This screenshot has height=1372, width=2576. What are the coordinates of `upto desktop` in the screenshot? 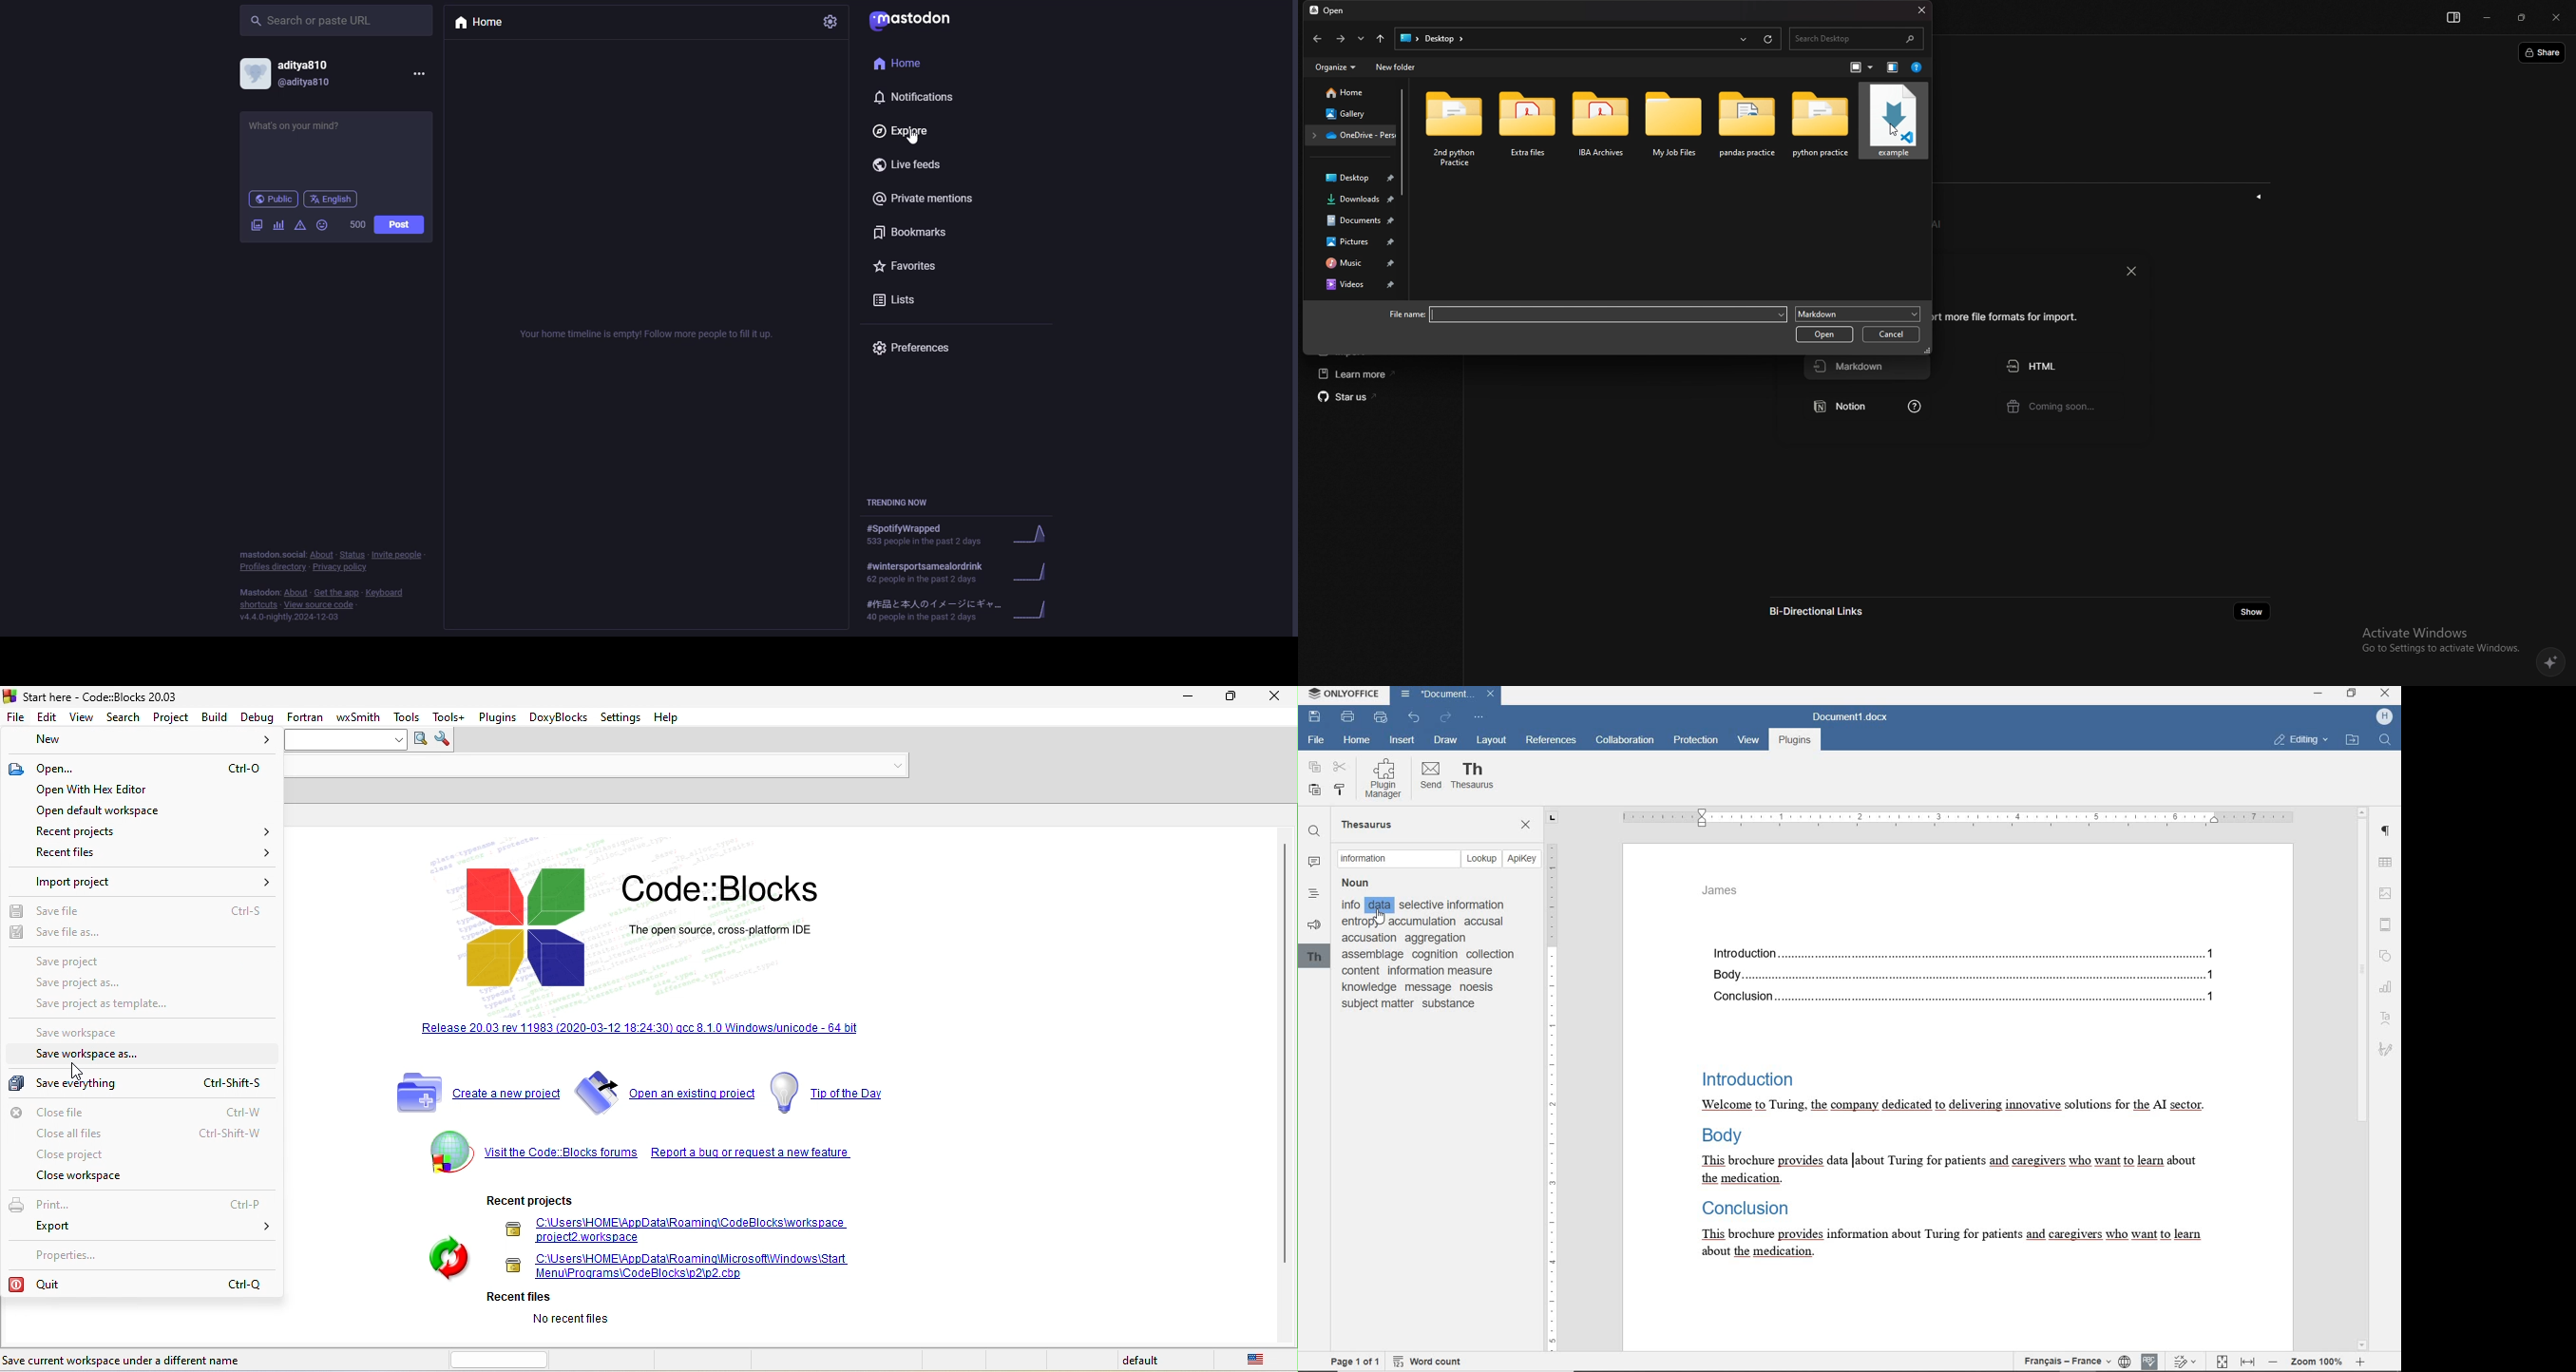 It's located at (1380, 39).